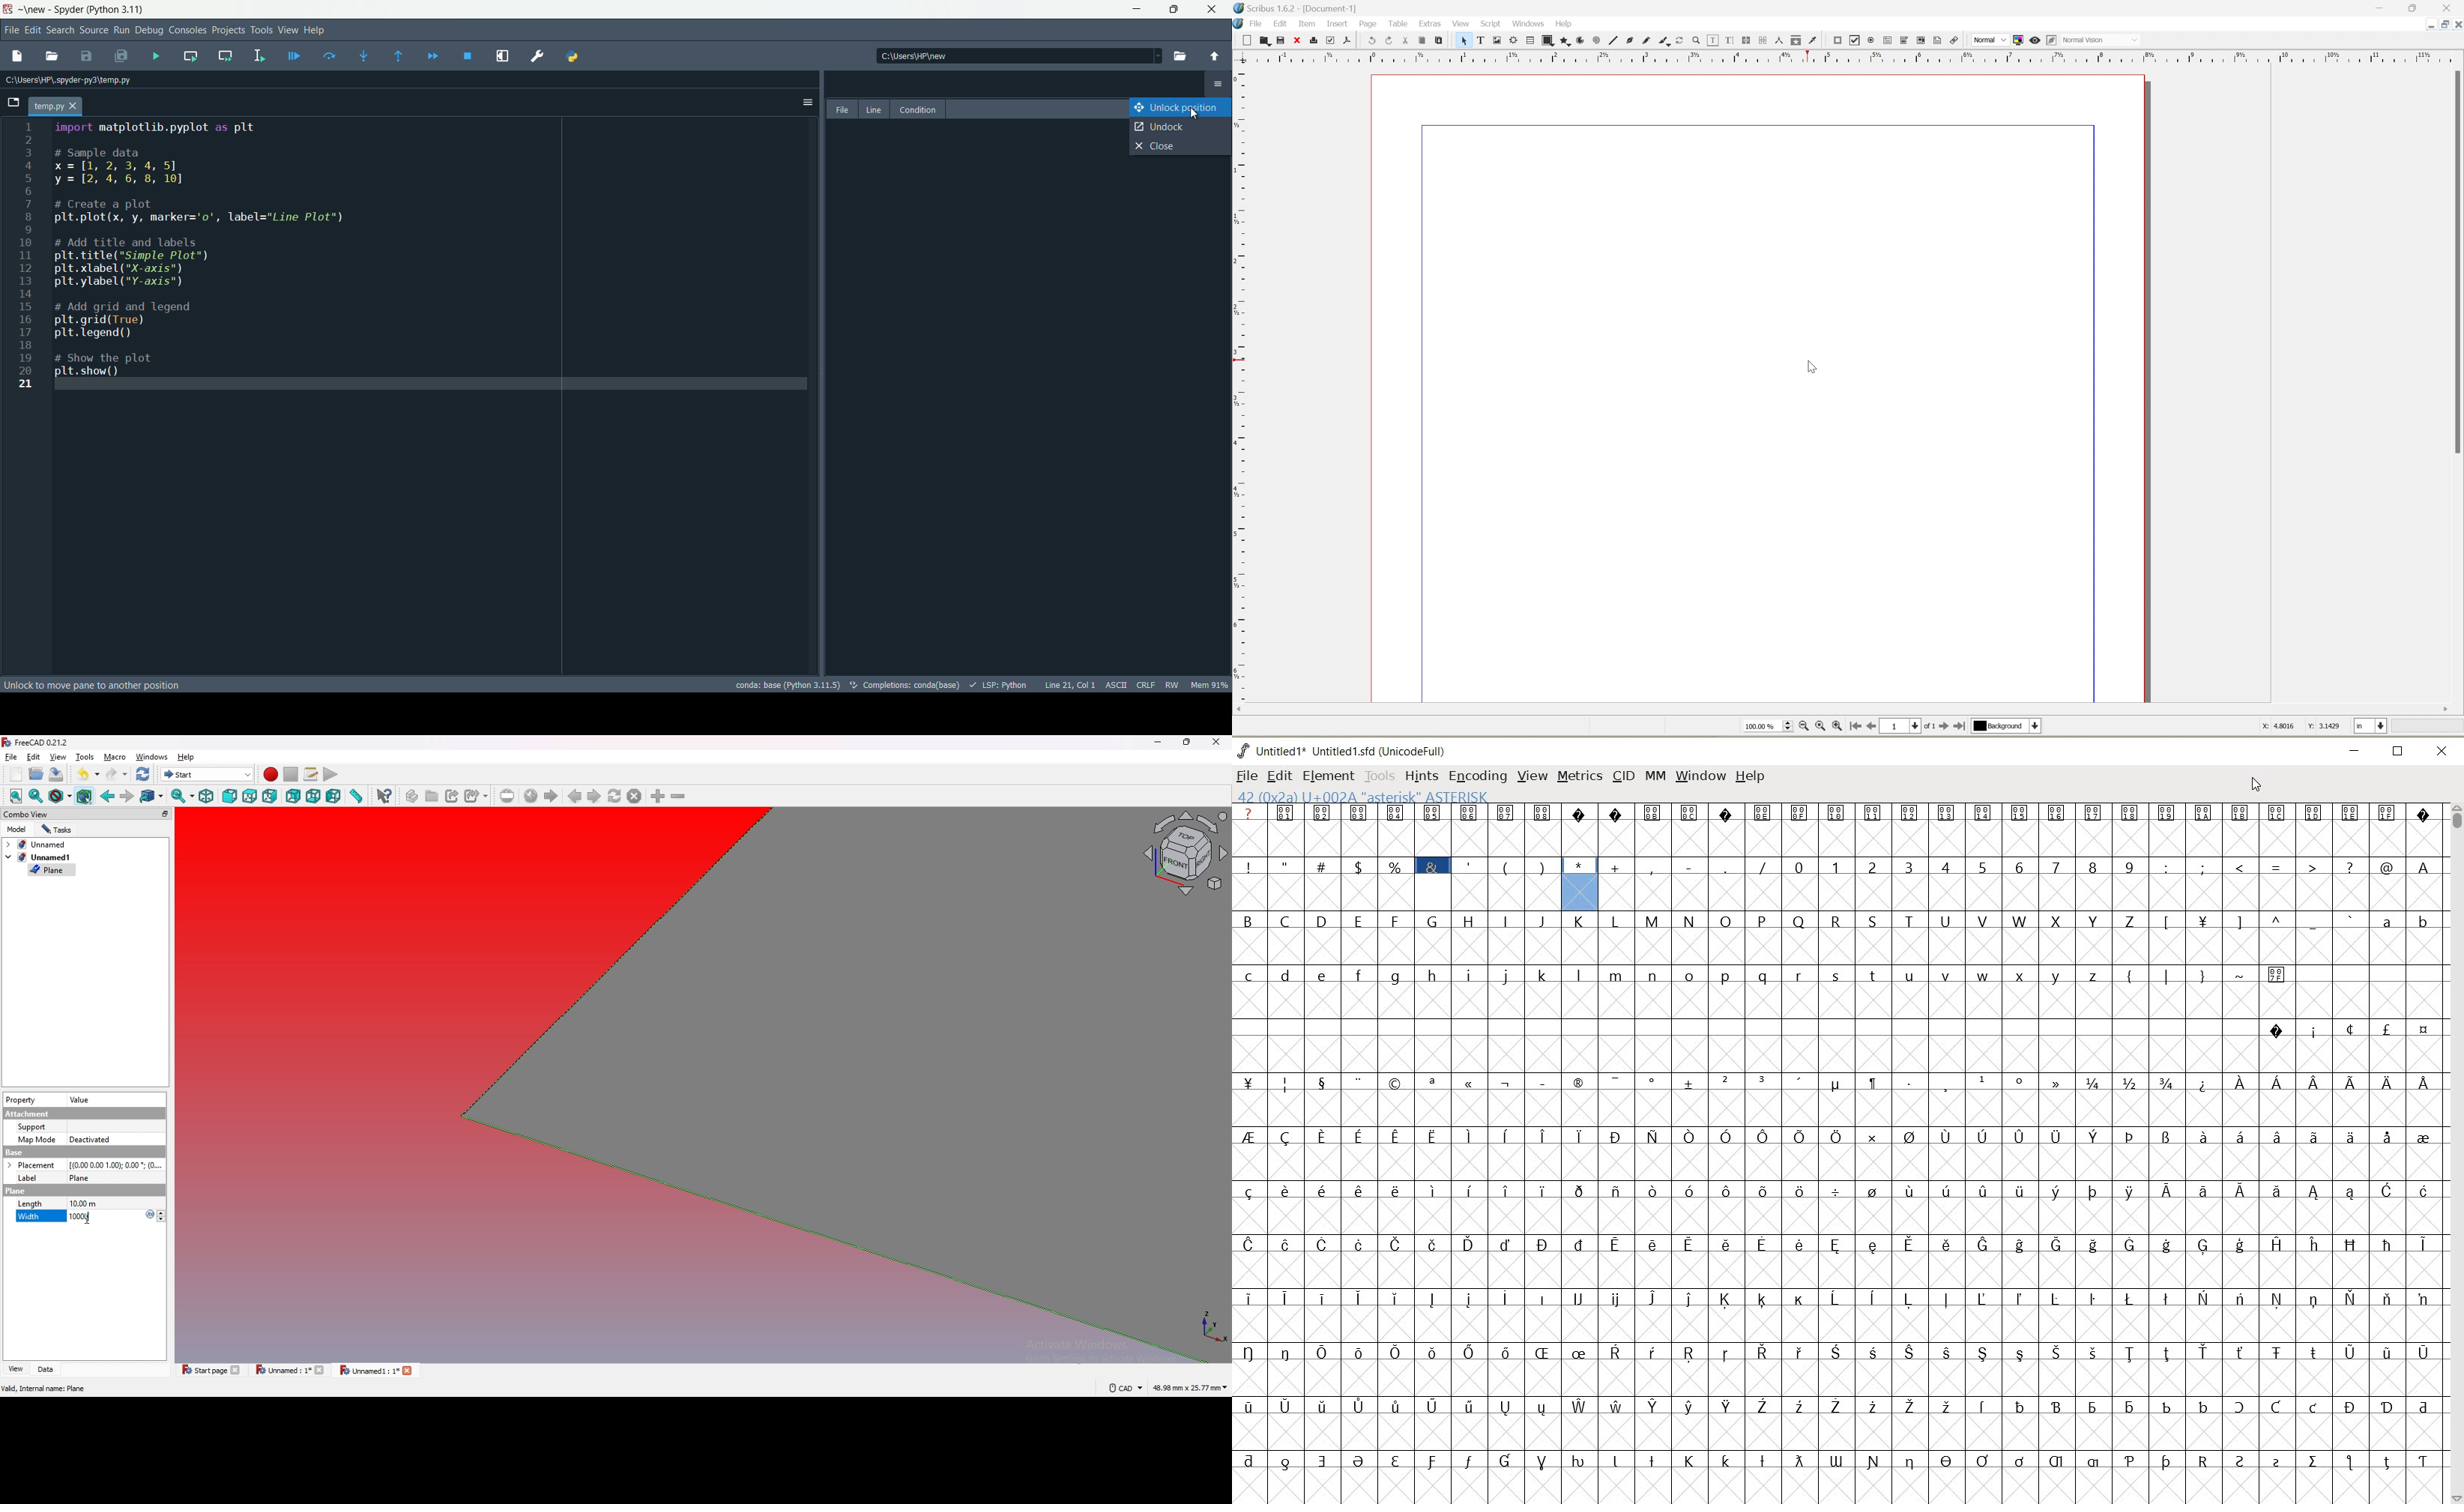 Image resolution: width=2464 pixels, height=1512 pixels. What do you see at coordinates (108, 795) in the screenshot?
I see `back` at bounding box center [108, 795].